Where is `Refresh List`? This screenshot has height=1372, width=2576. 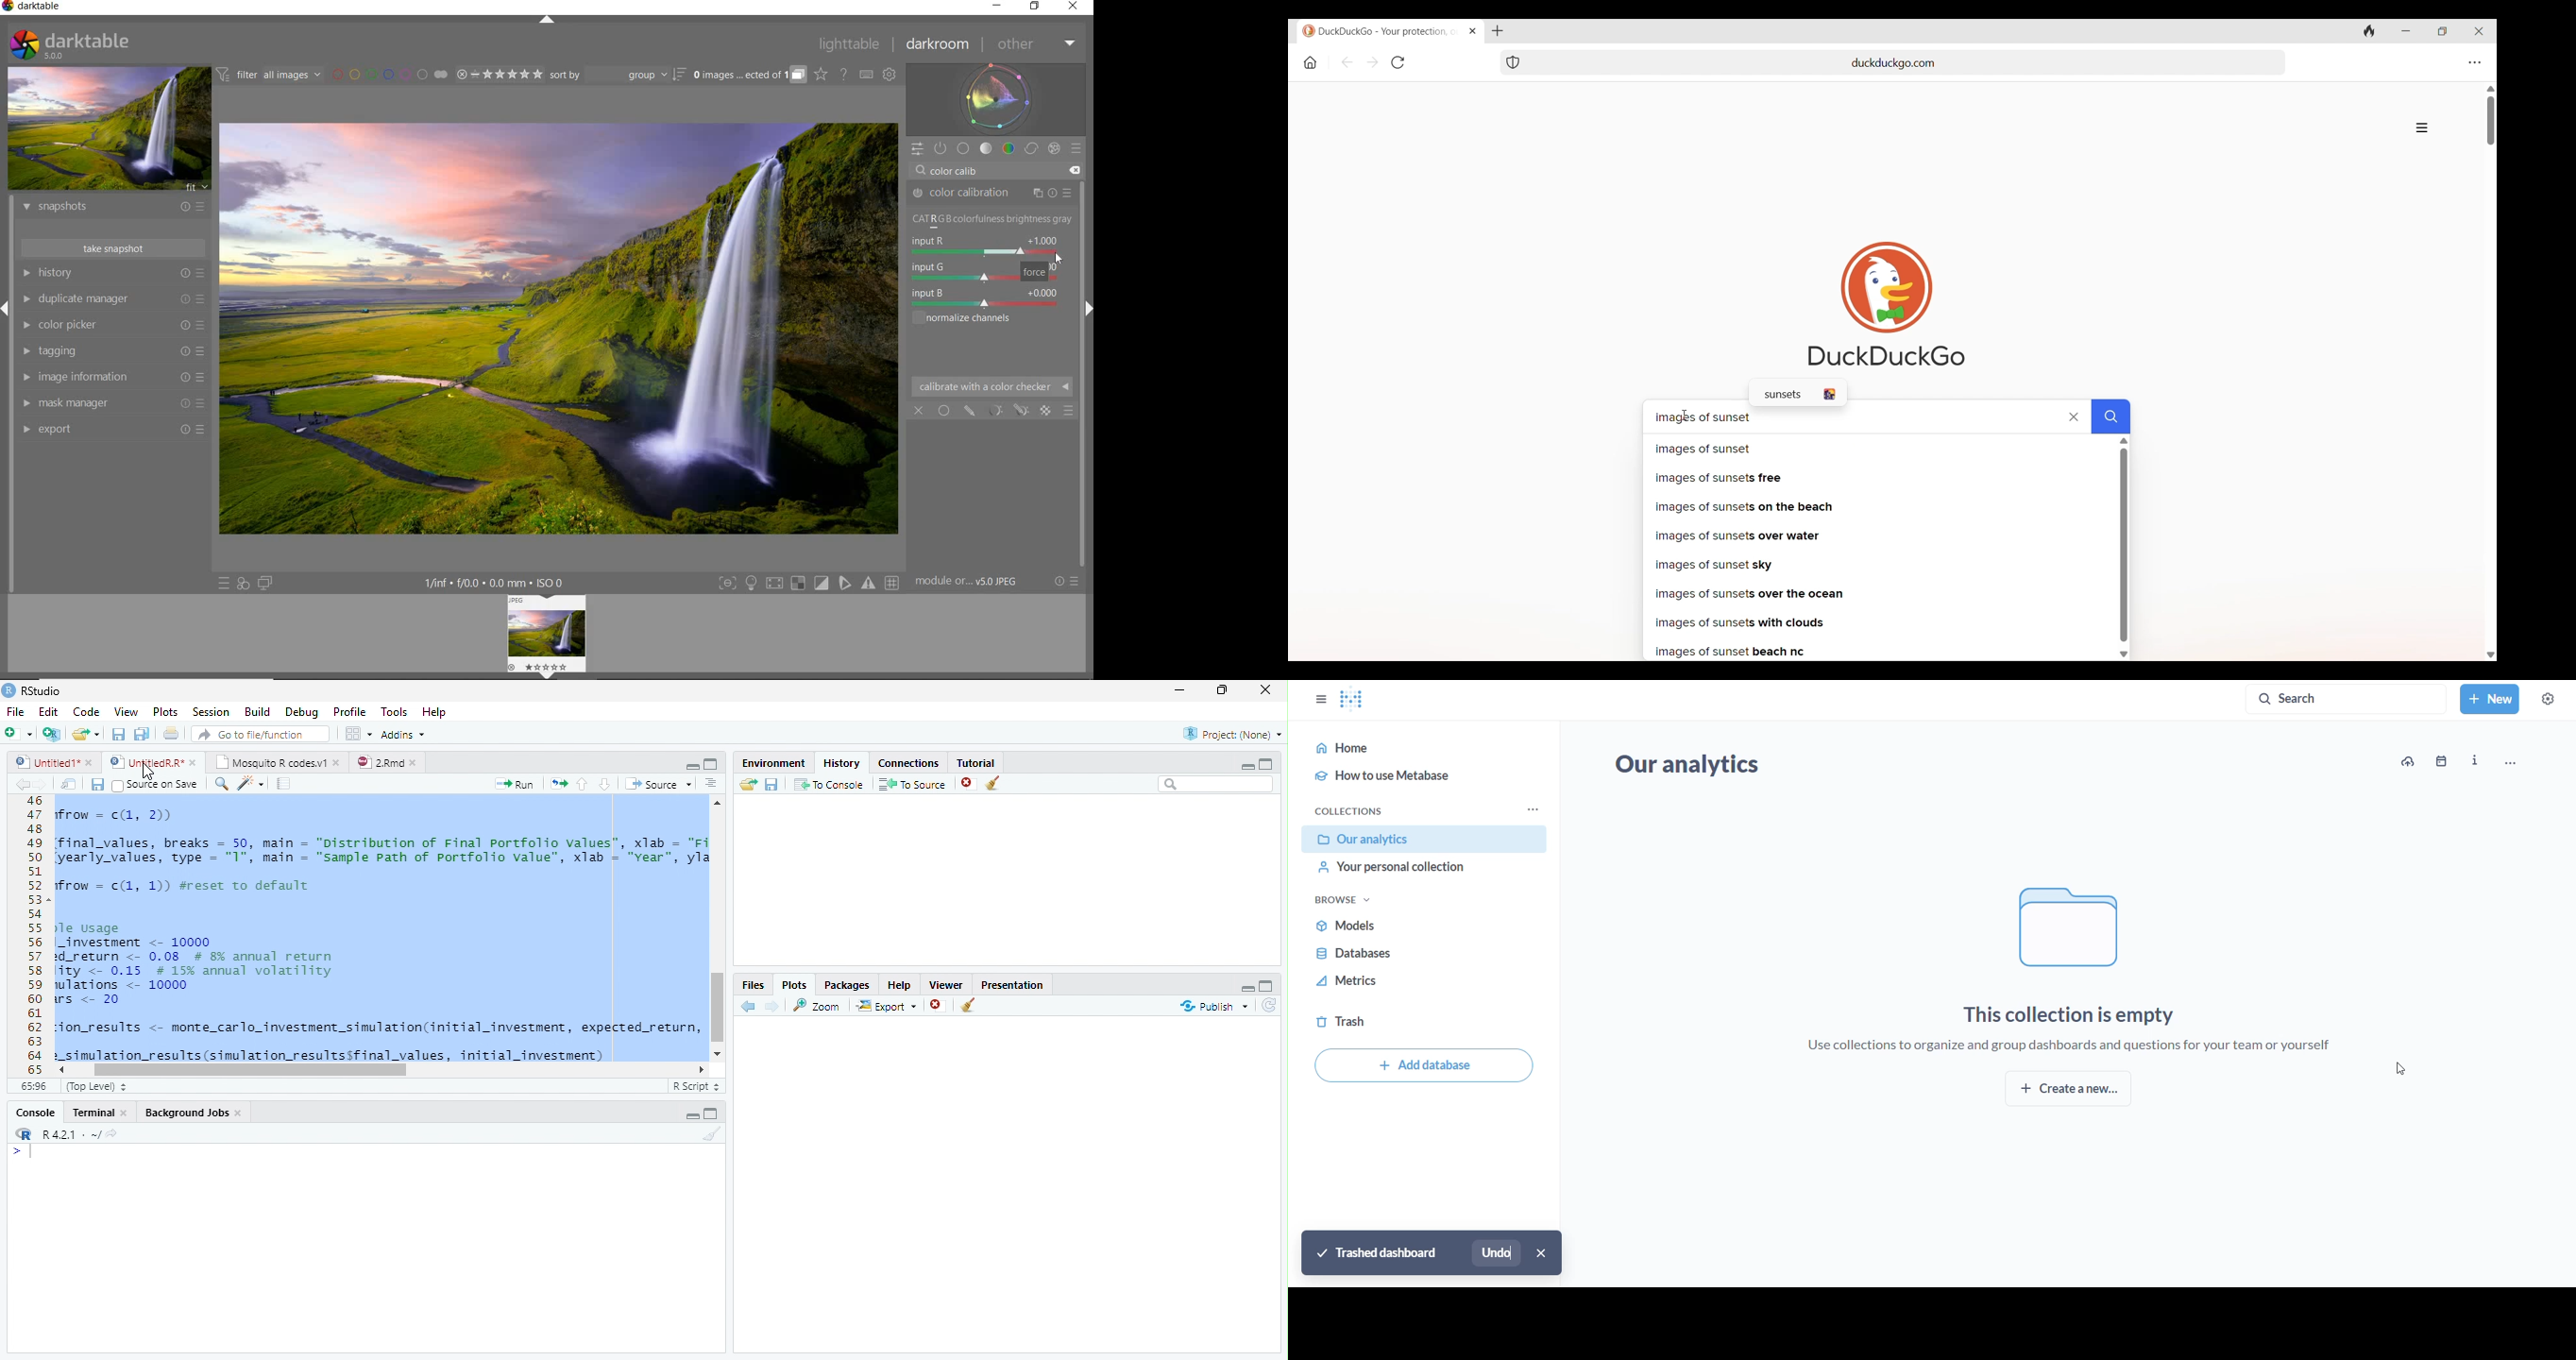
Refresh List is located at coordinates (1270, 1006).